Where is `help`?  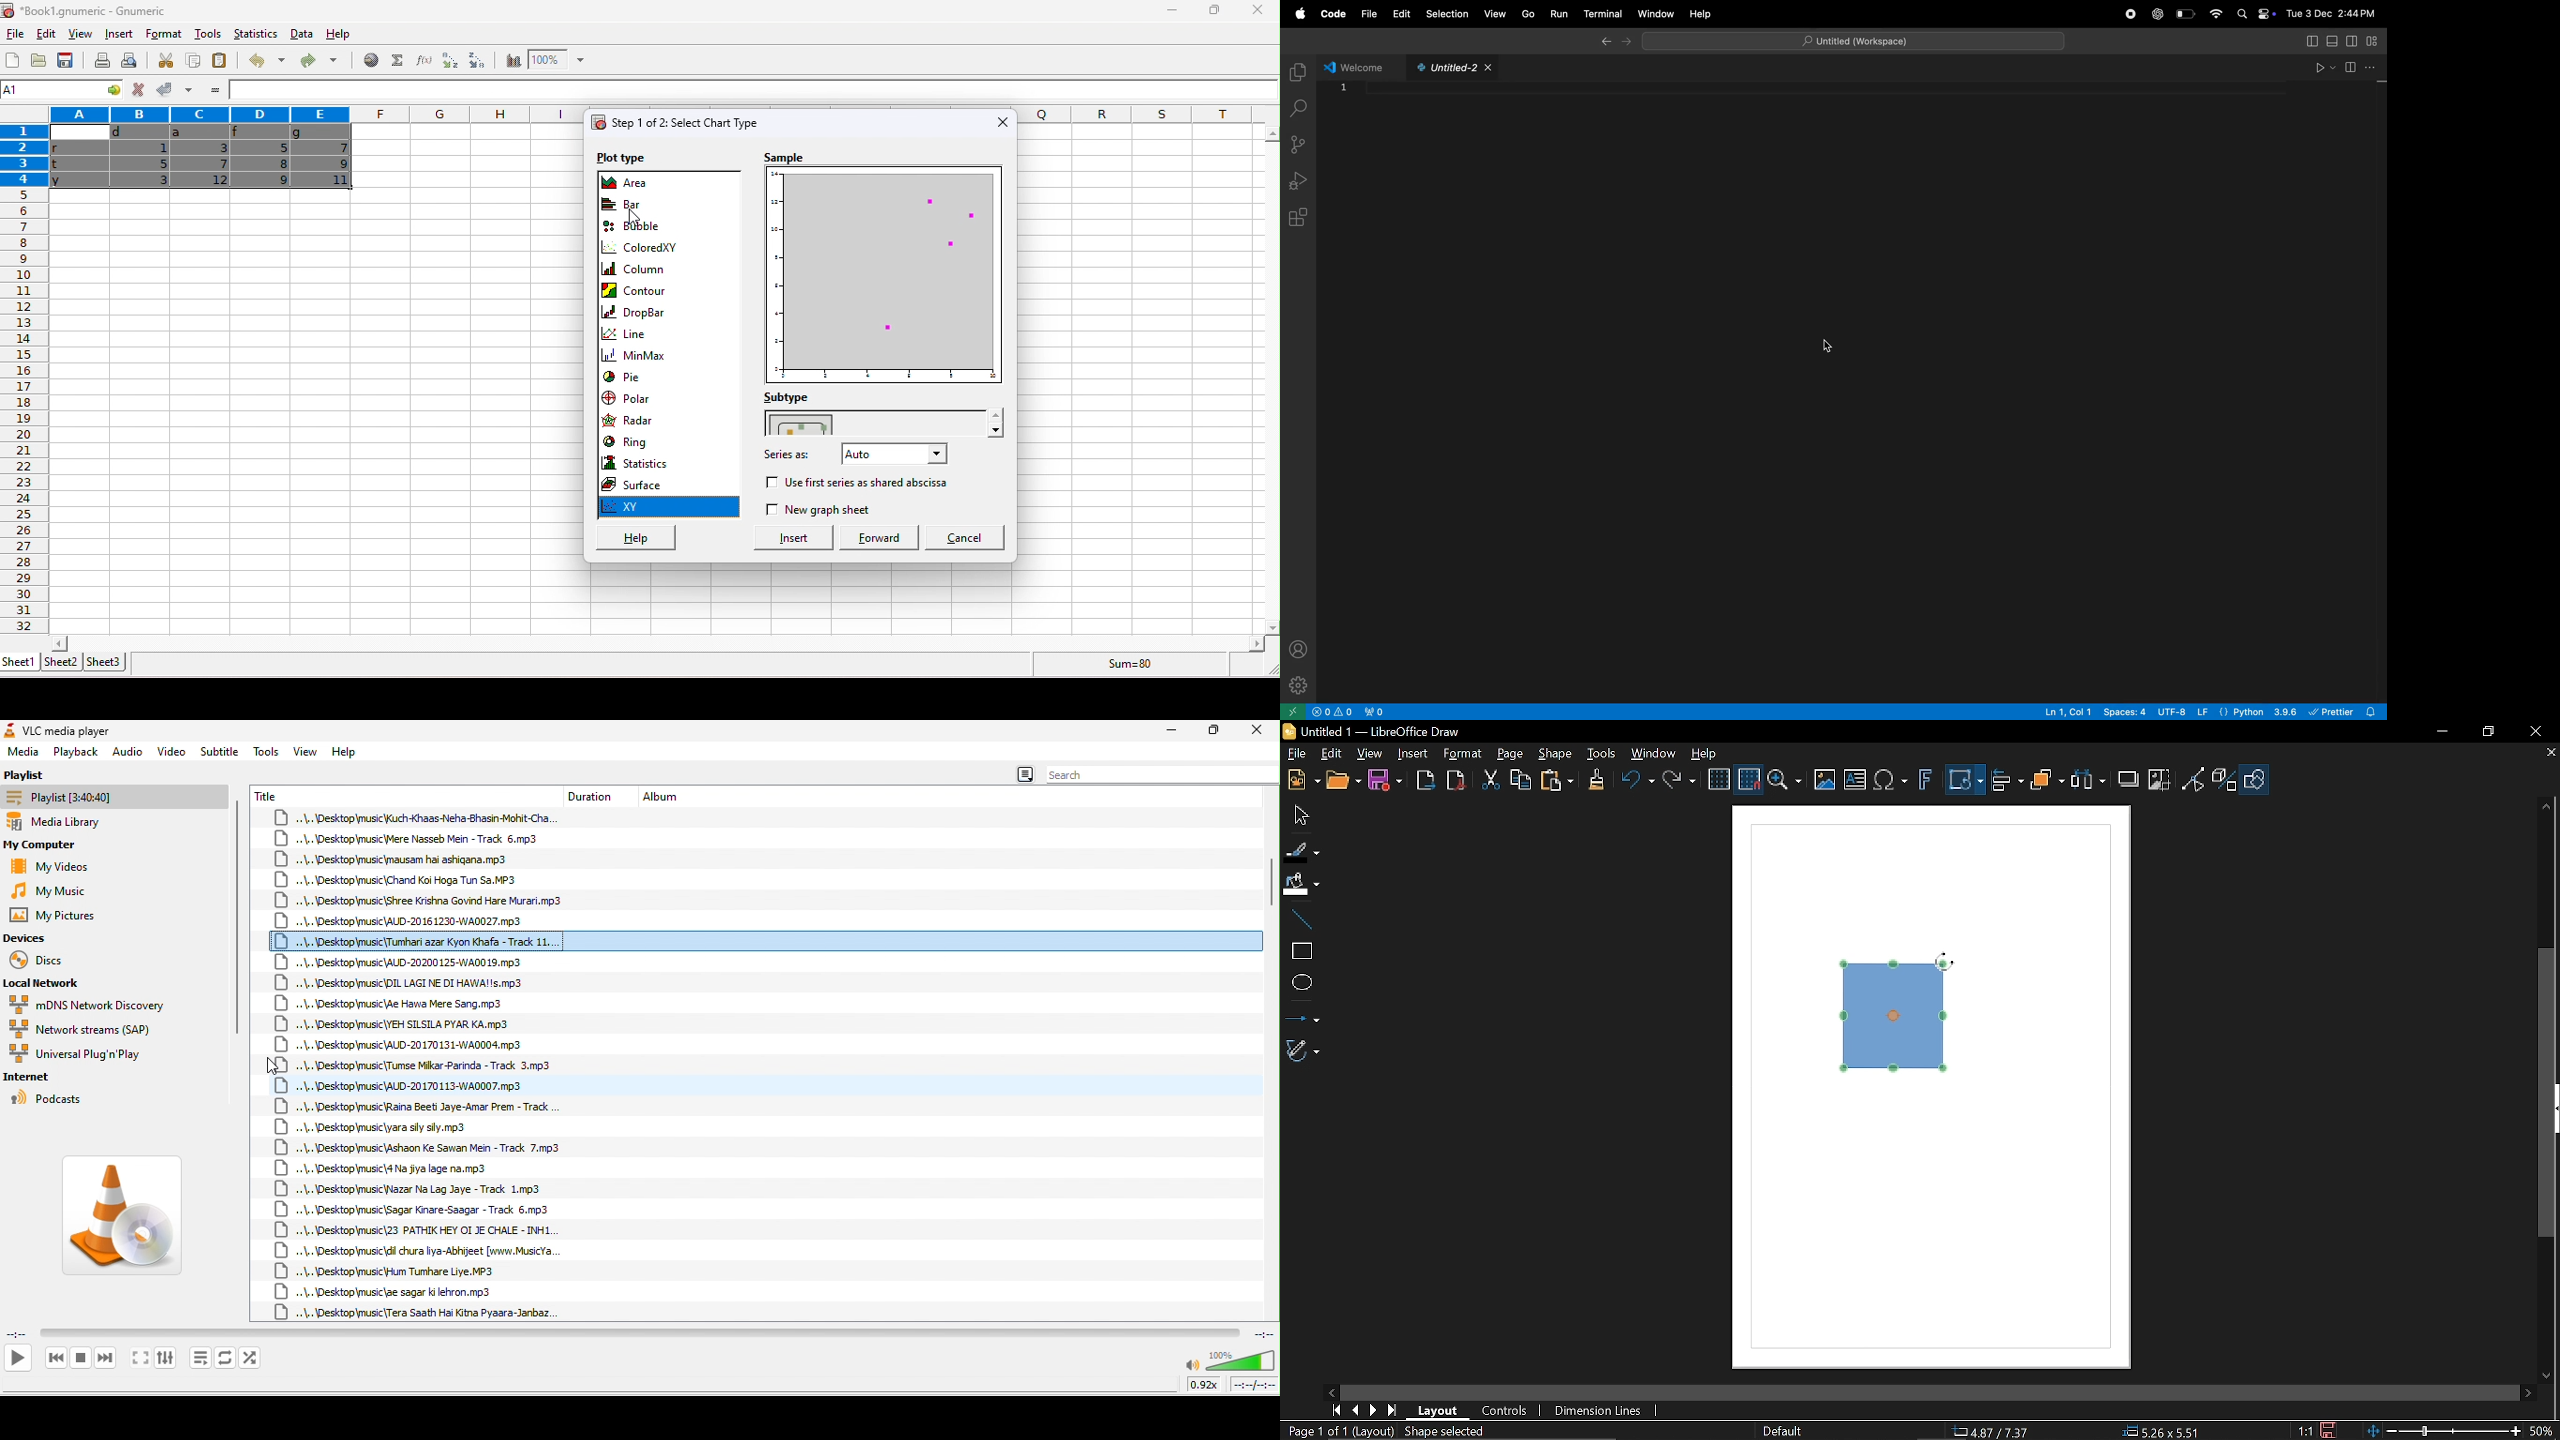
help is located at coordinates (346, 752).